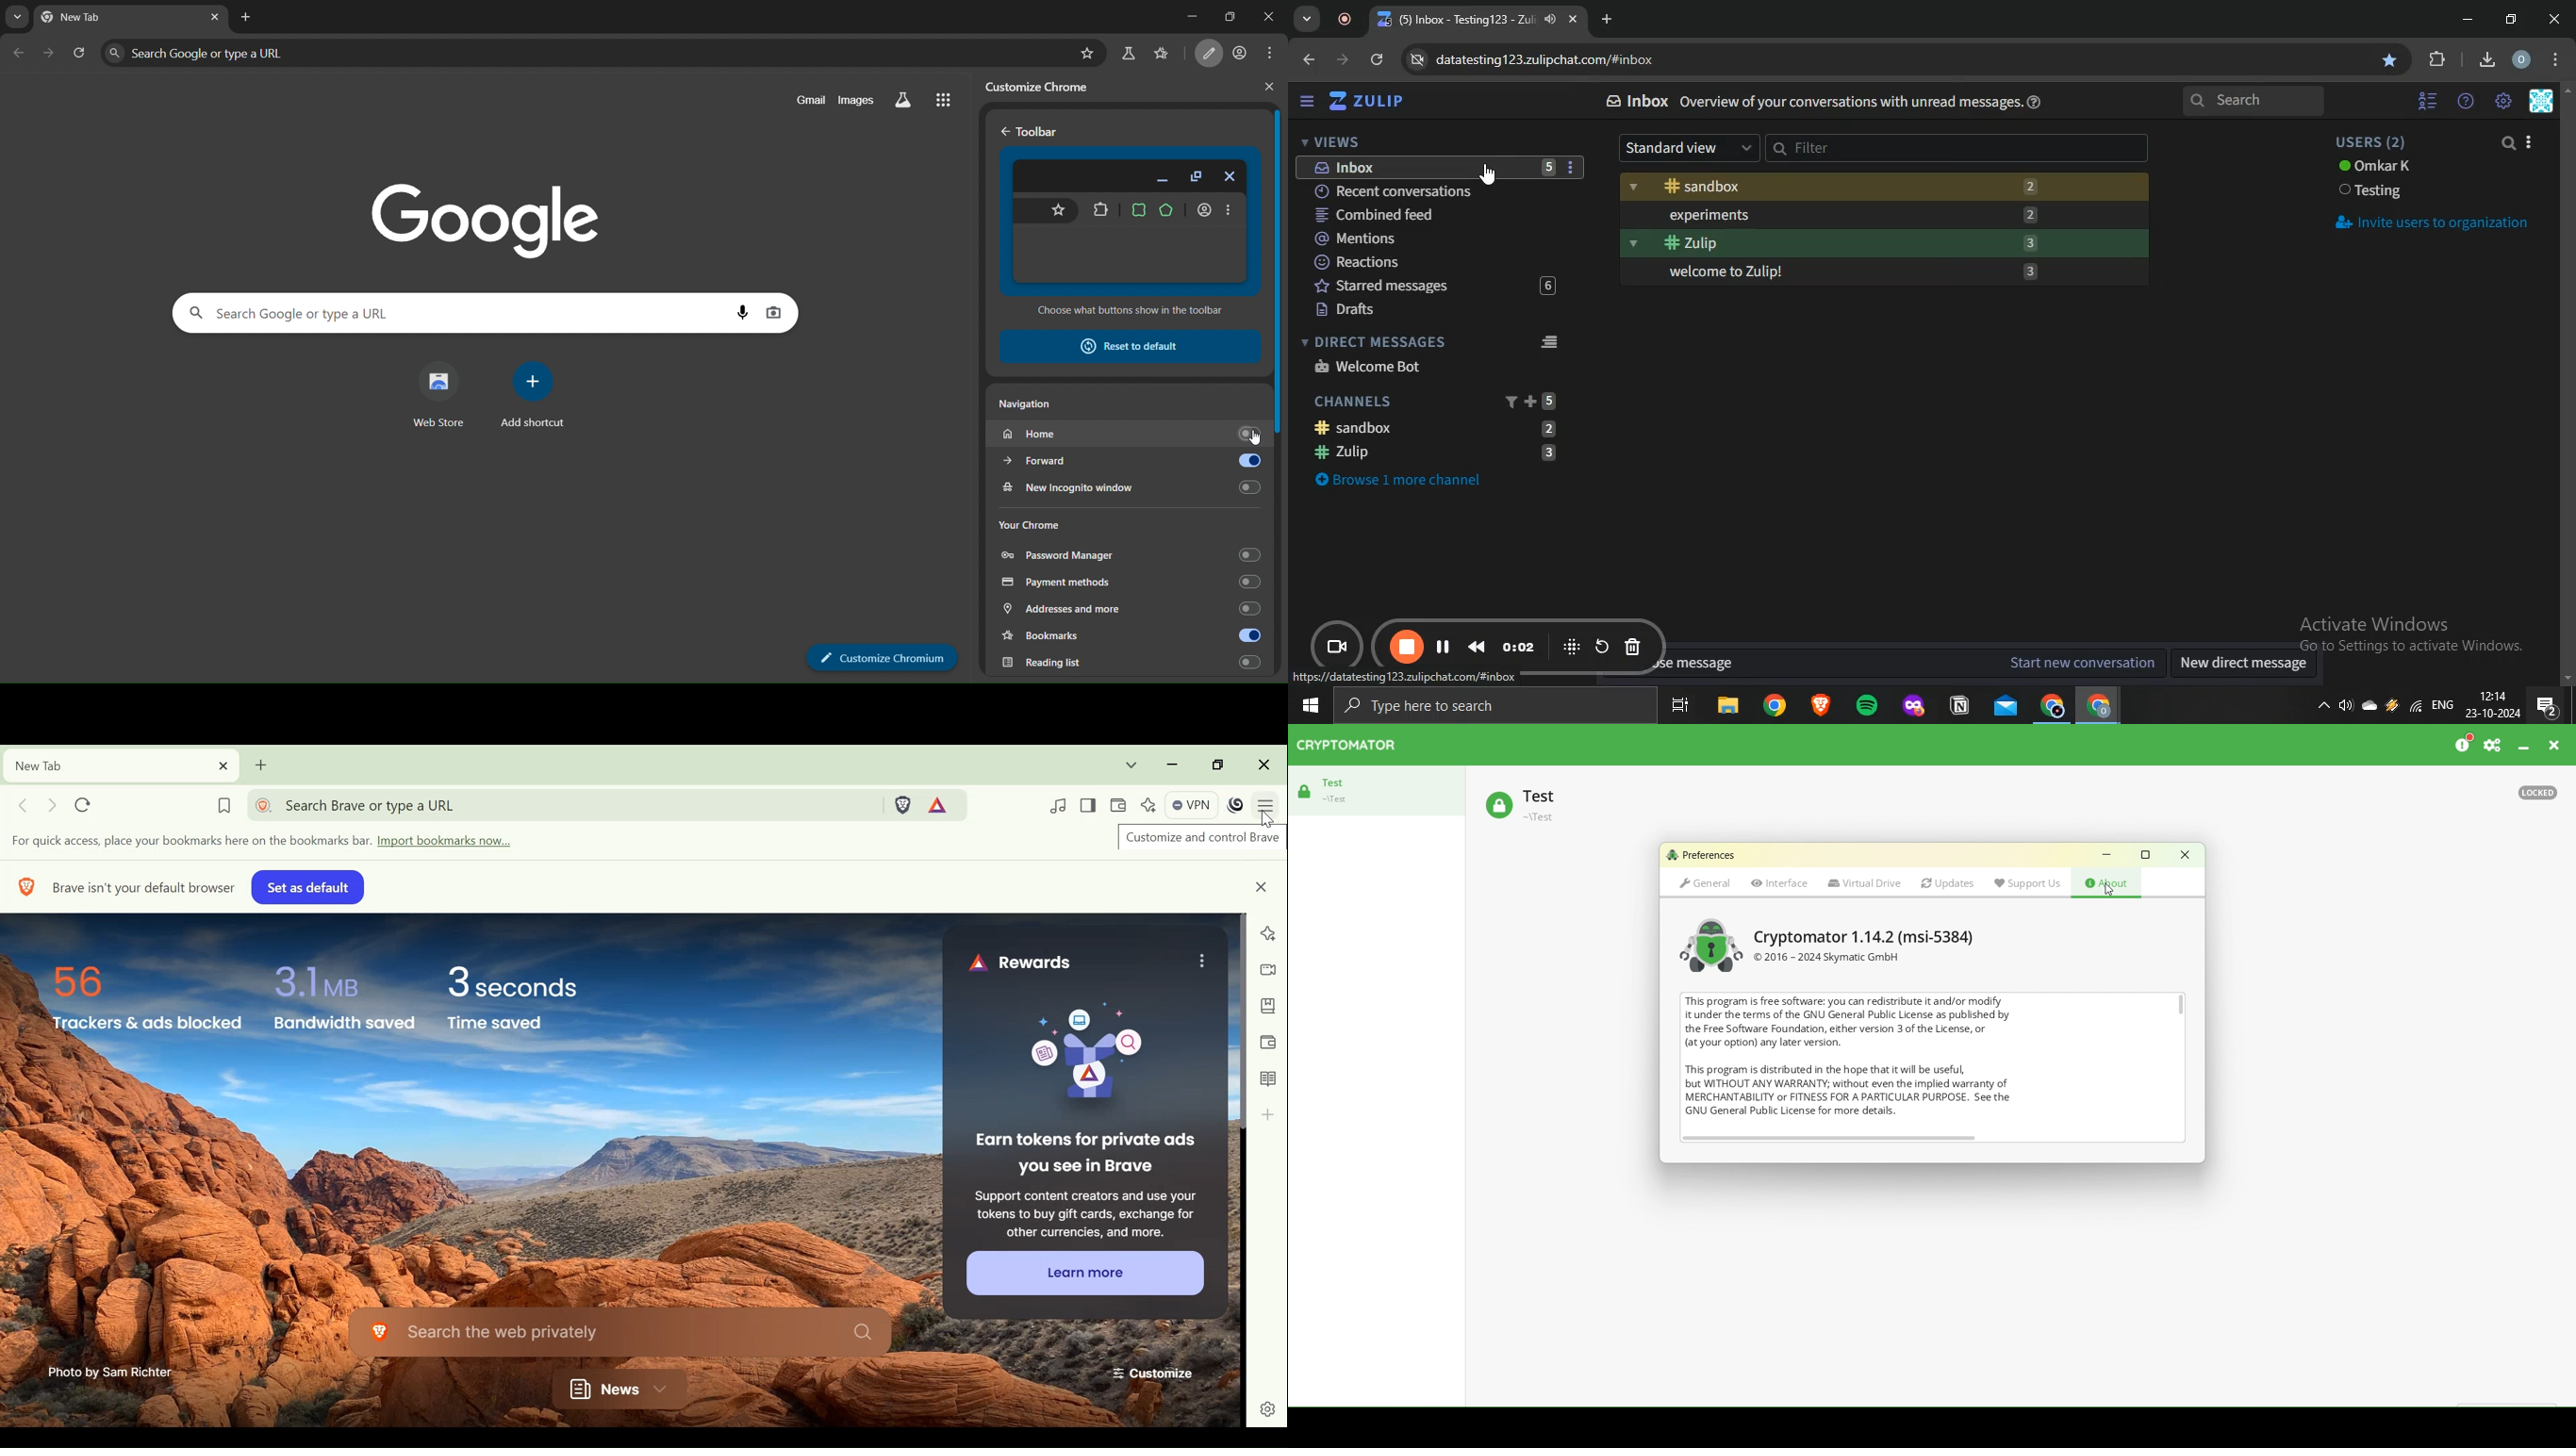 The height and width of the screenshot is (1456, 2576). I want to click on task view, so click(1680, 707).